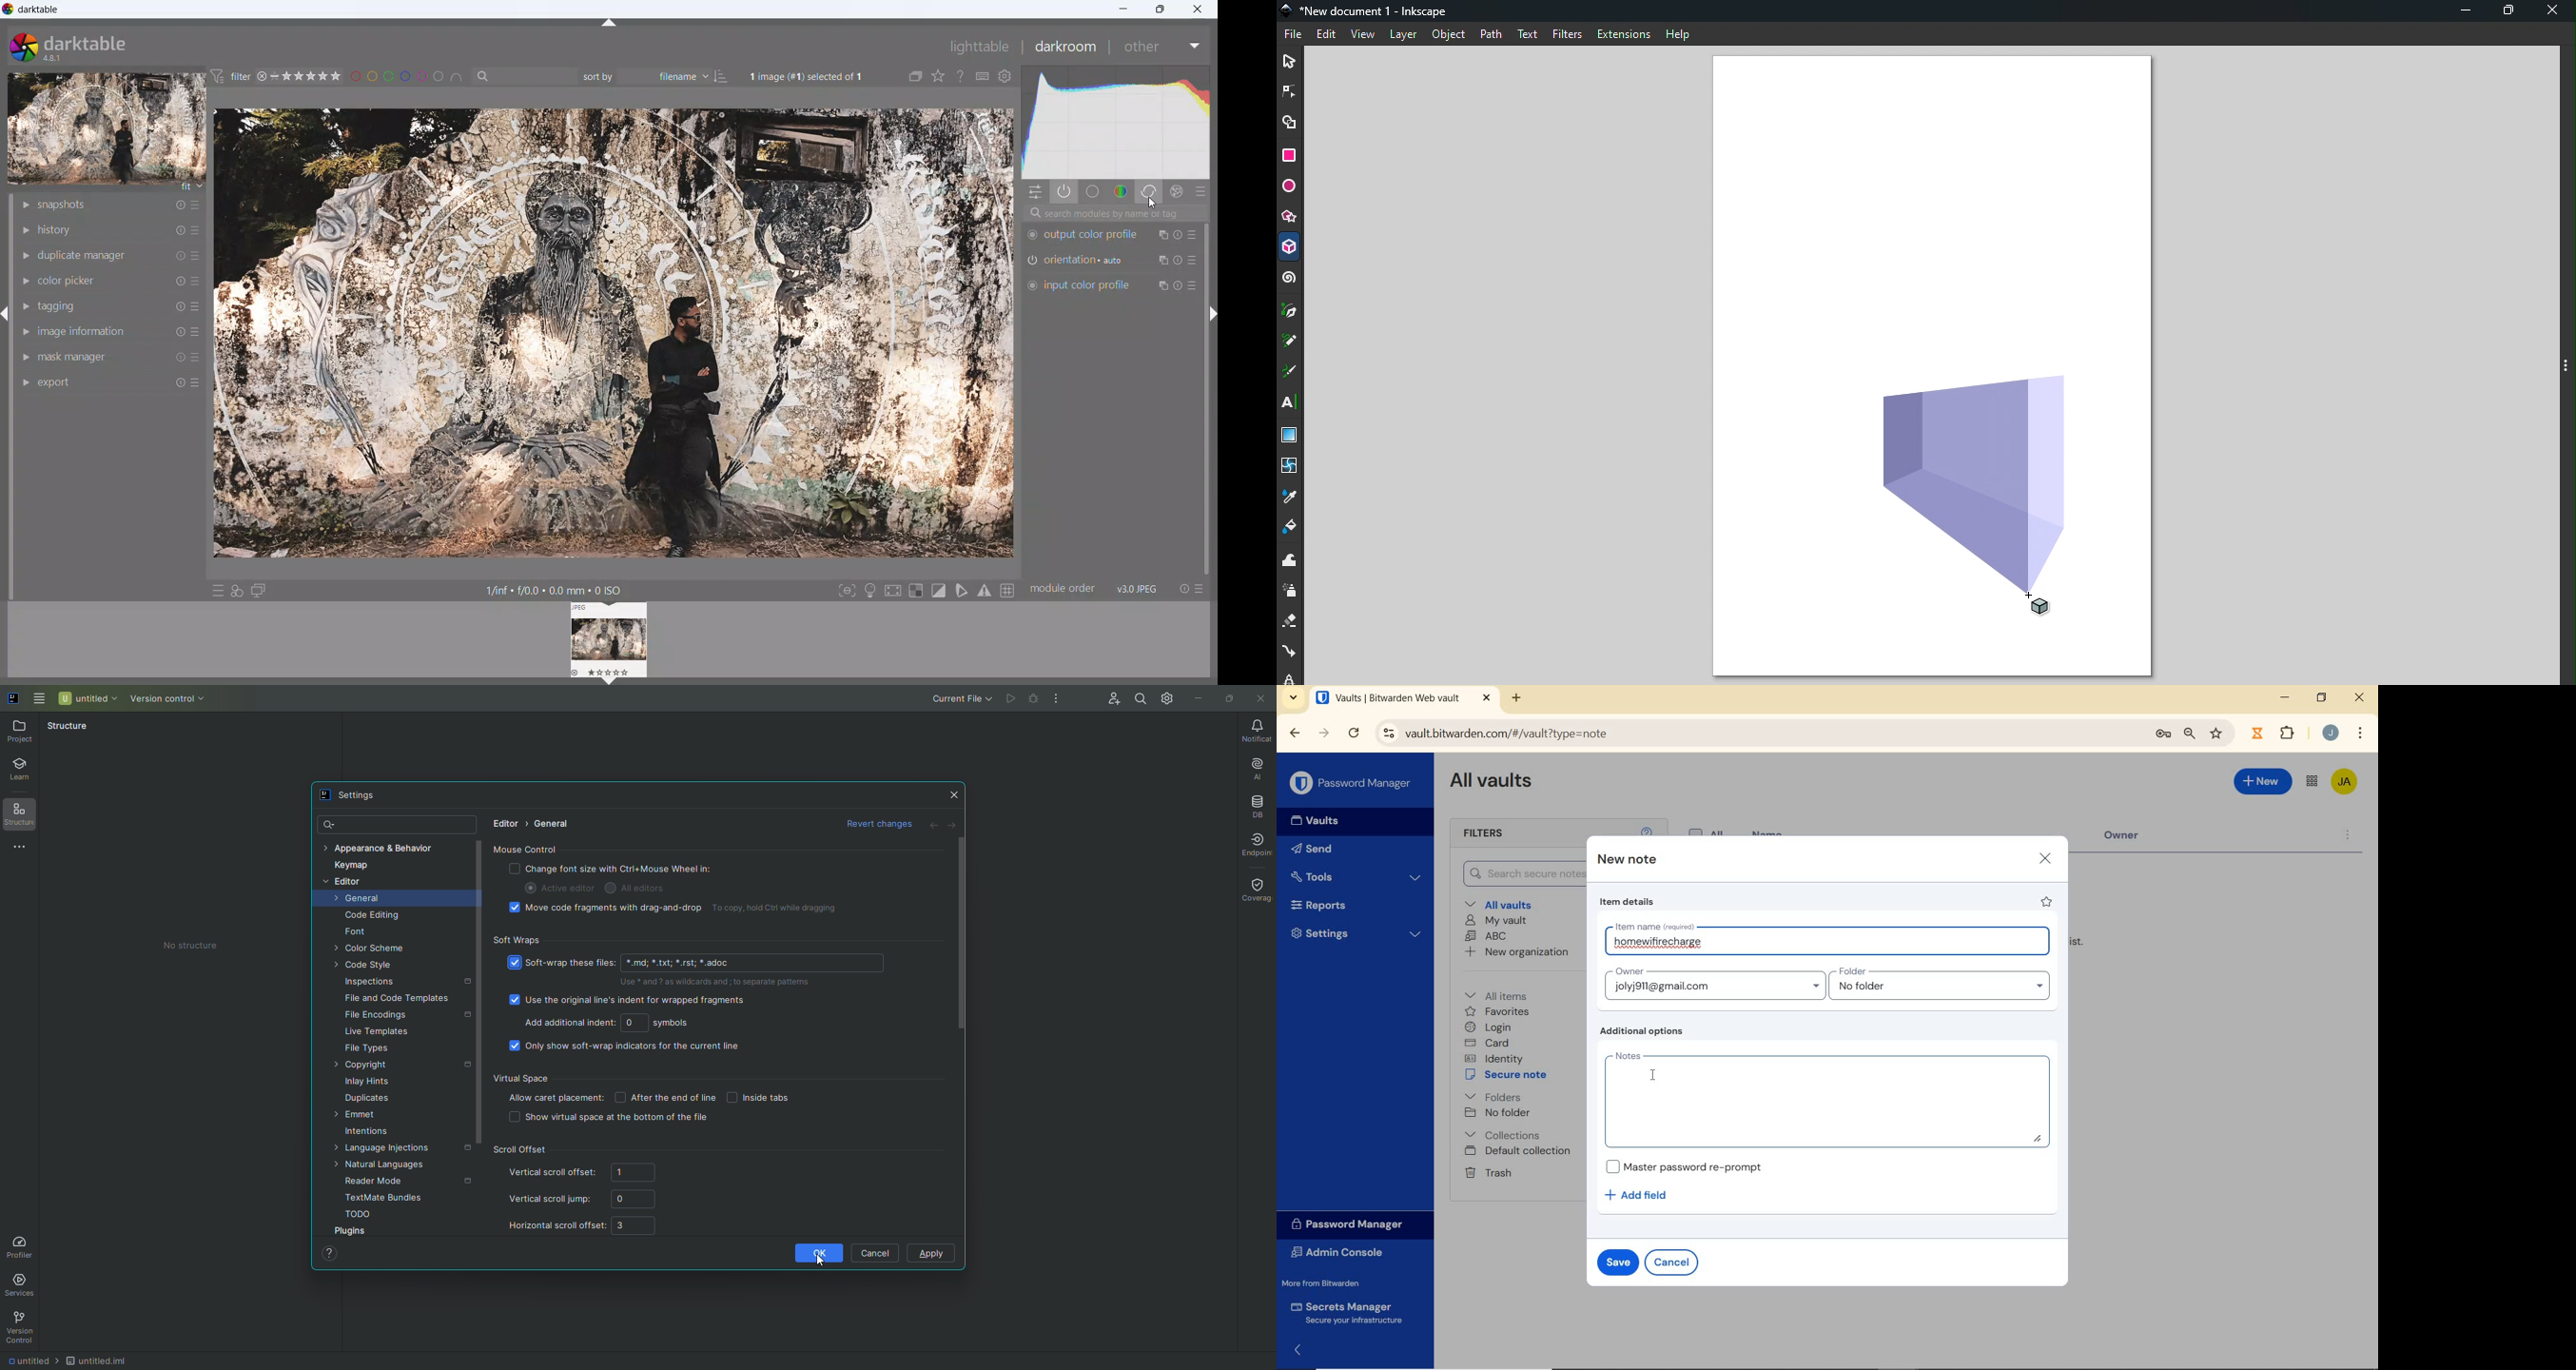 This screenshot has height=1372, width=2576. What do you see at coordinates (1178, 235) in the screenshot?
I see `reset` at bounding box center [1178, 235].